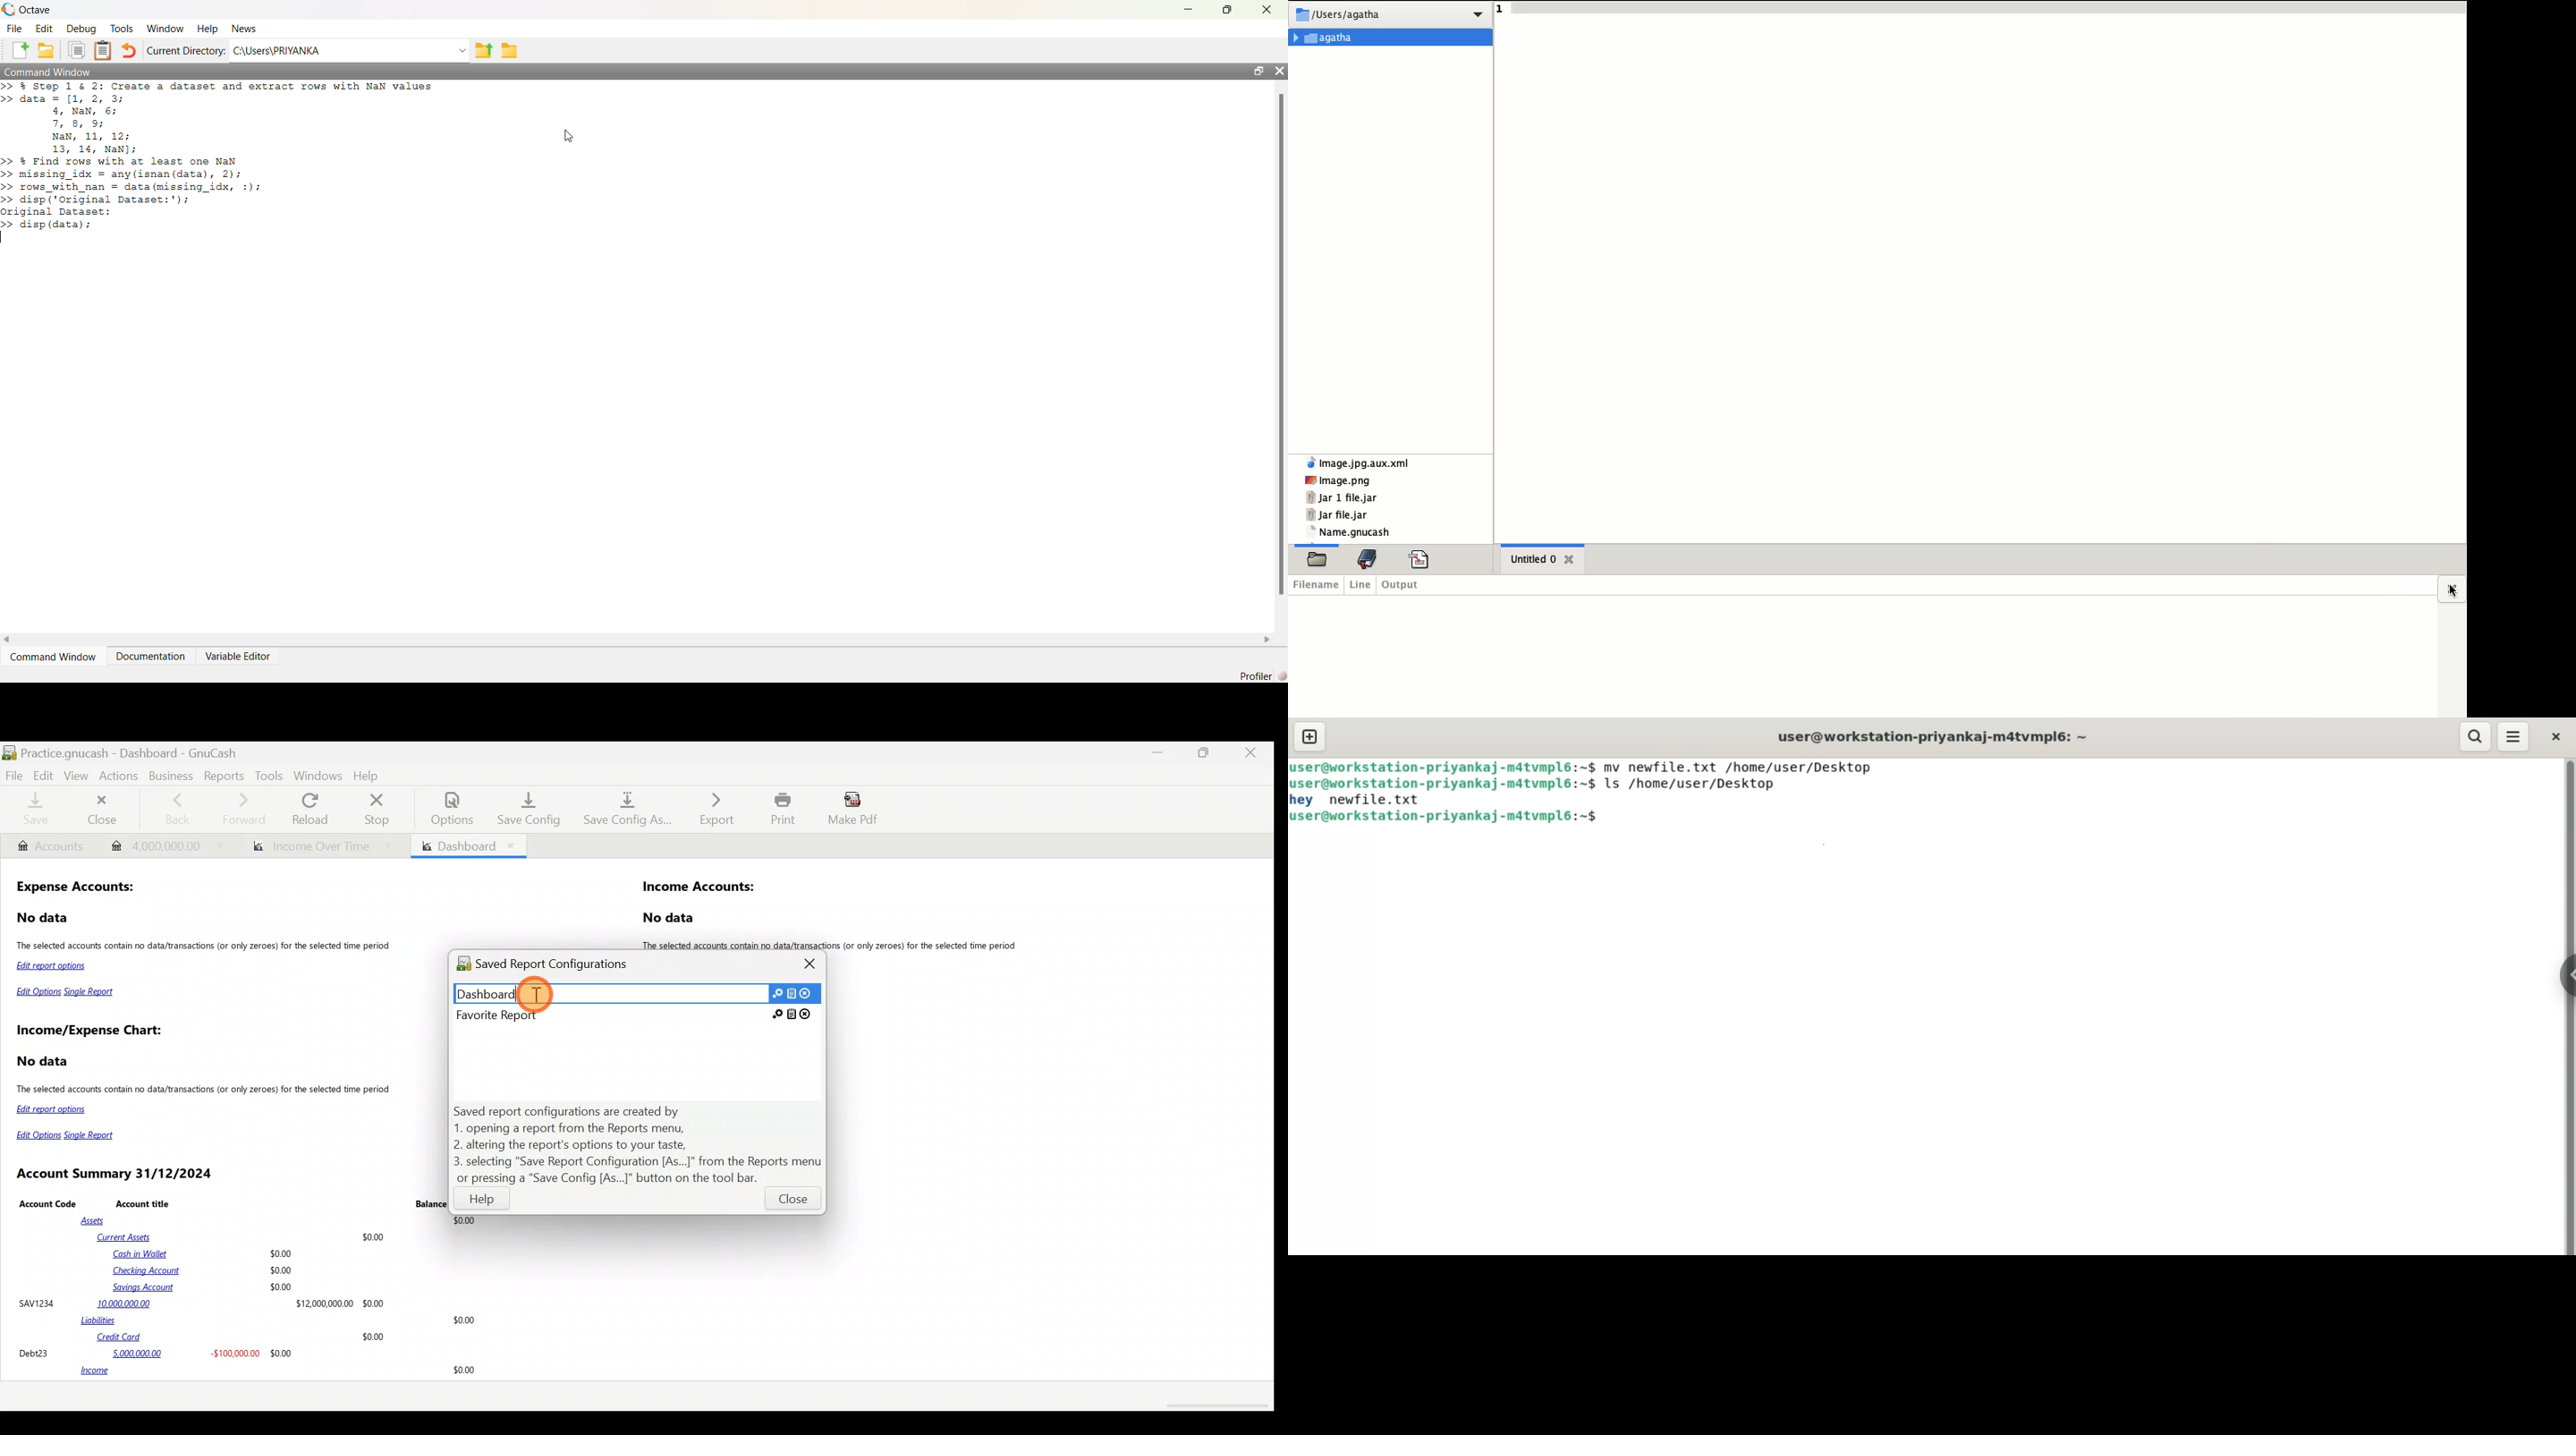  What do you see at coordinates (282, 1221) in the screenshot?
I see `Assets $0.00` at bounding box center [282, 1221].